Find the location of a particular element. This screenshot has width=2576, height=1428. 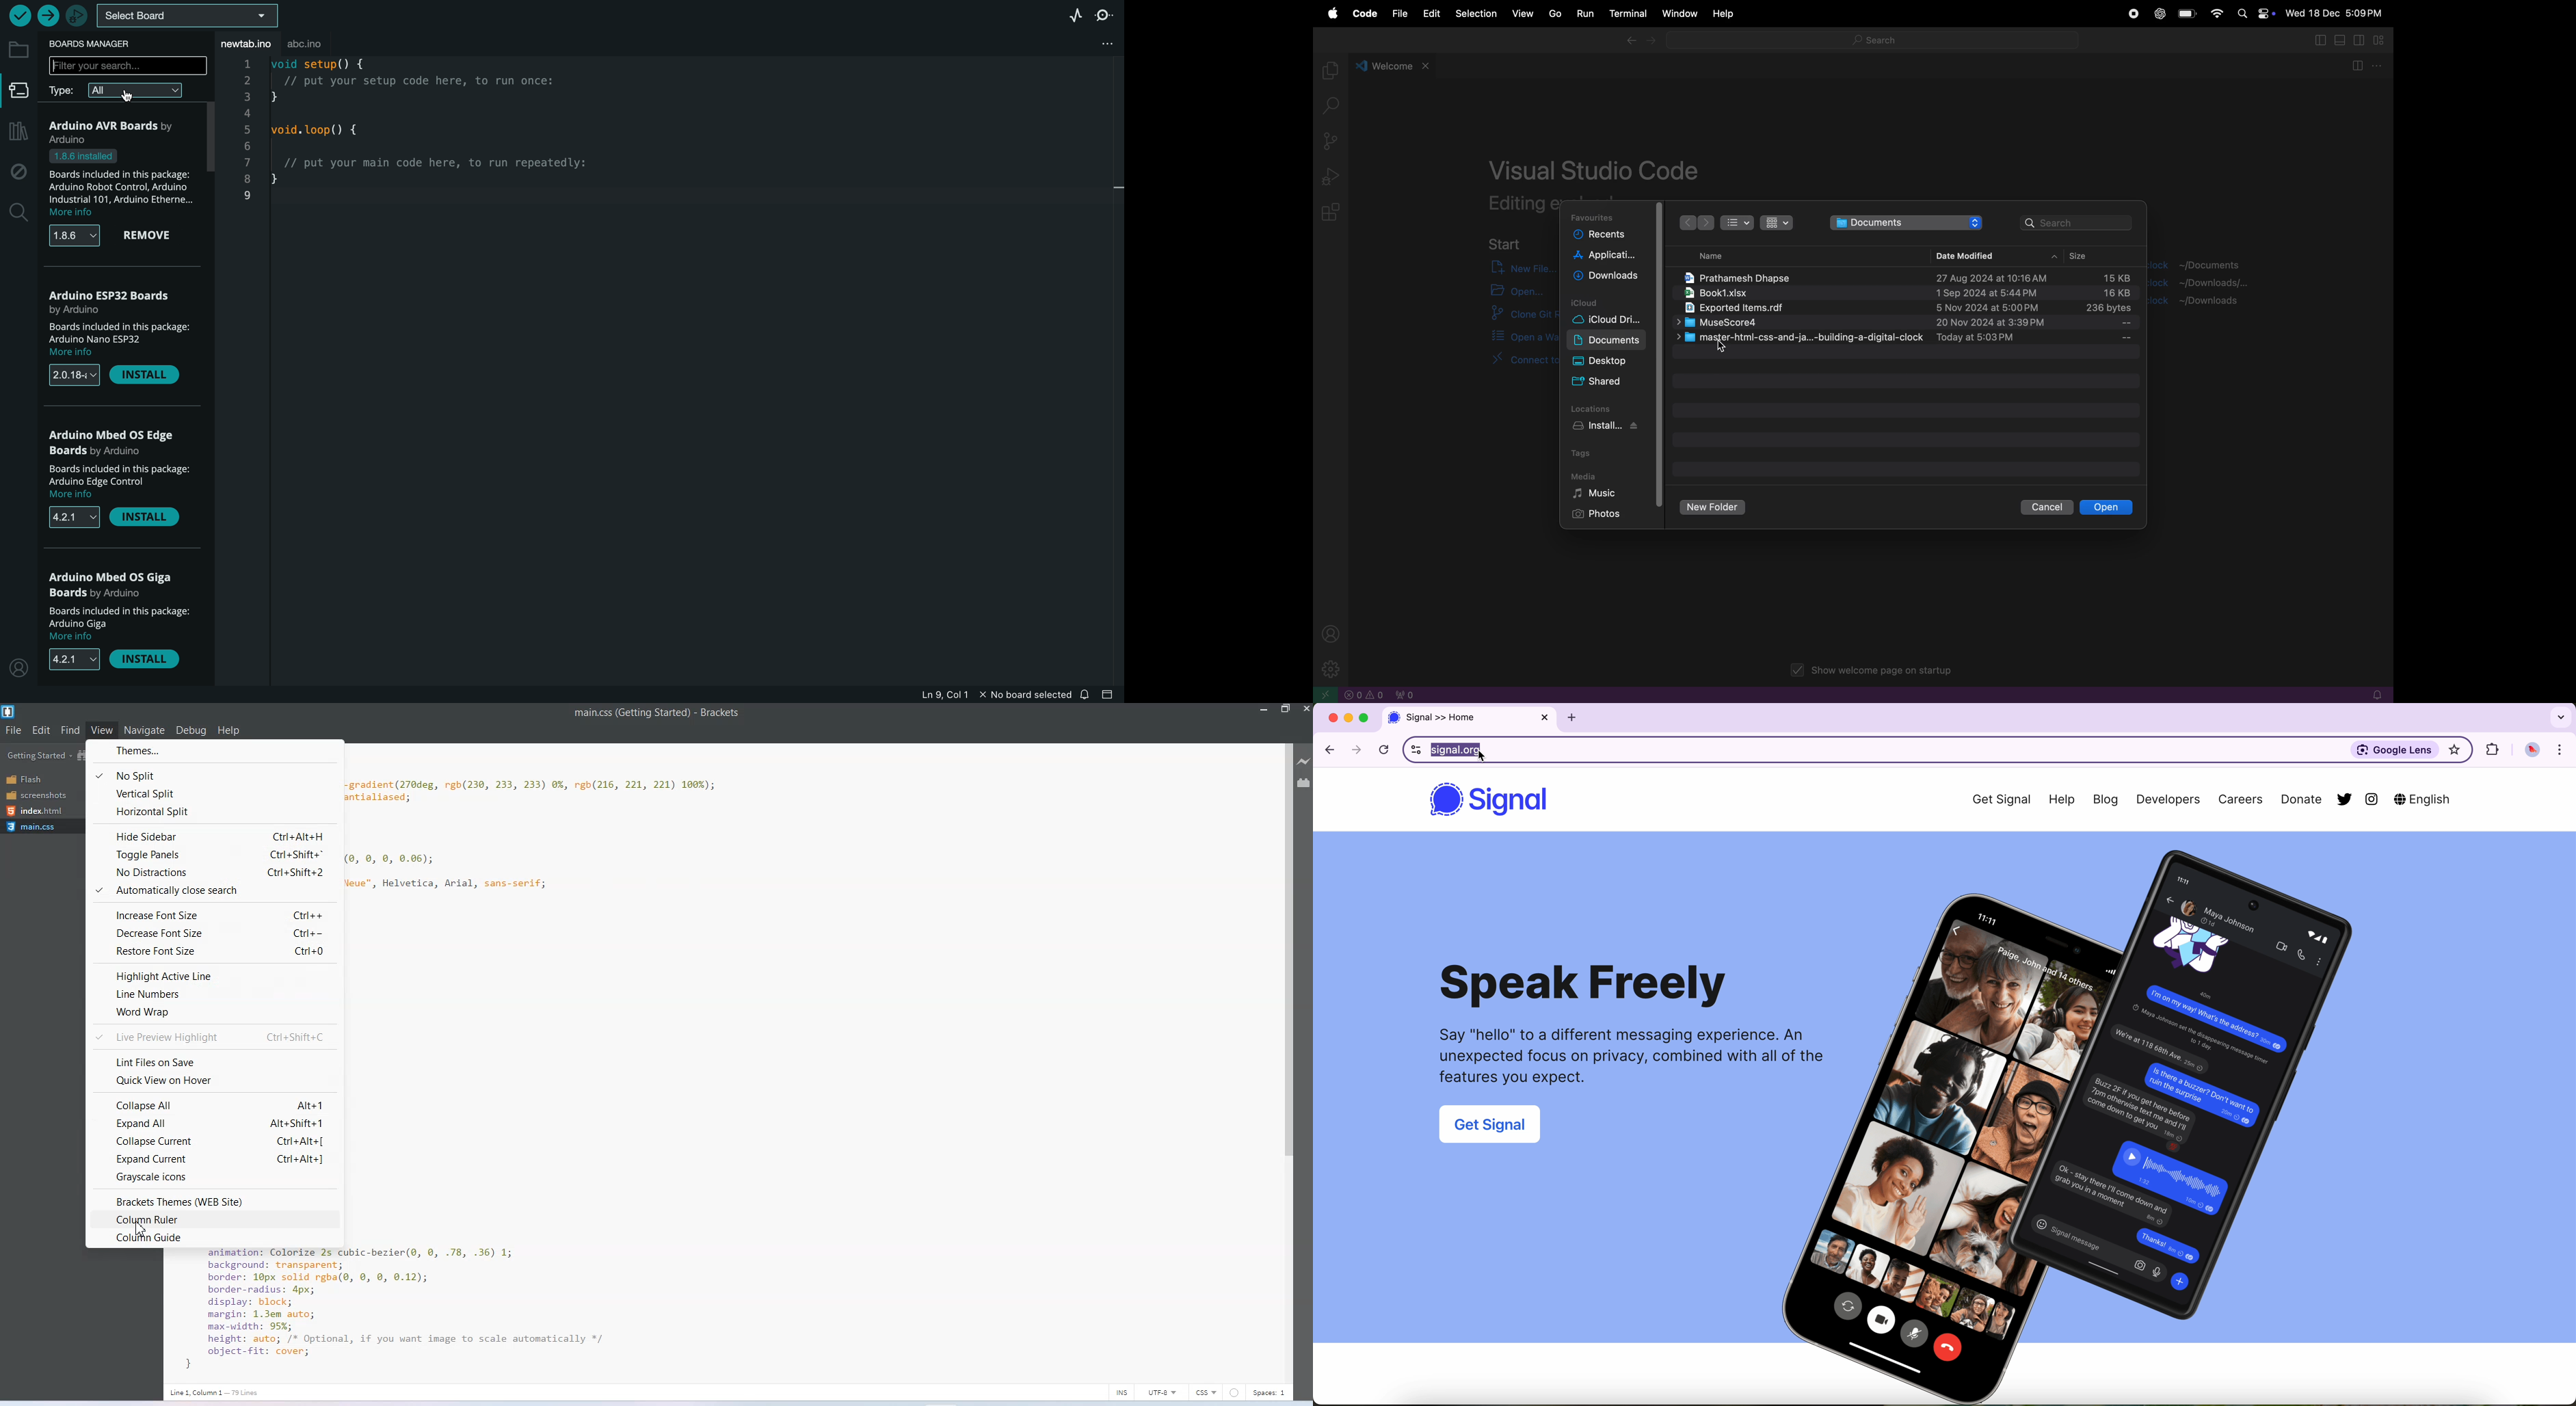

date and time is located at coordinates (2335, 15).